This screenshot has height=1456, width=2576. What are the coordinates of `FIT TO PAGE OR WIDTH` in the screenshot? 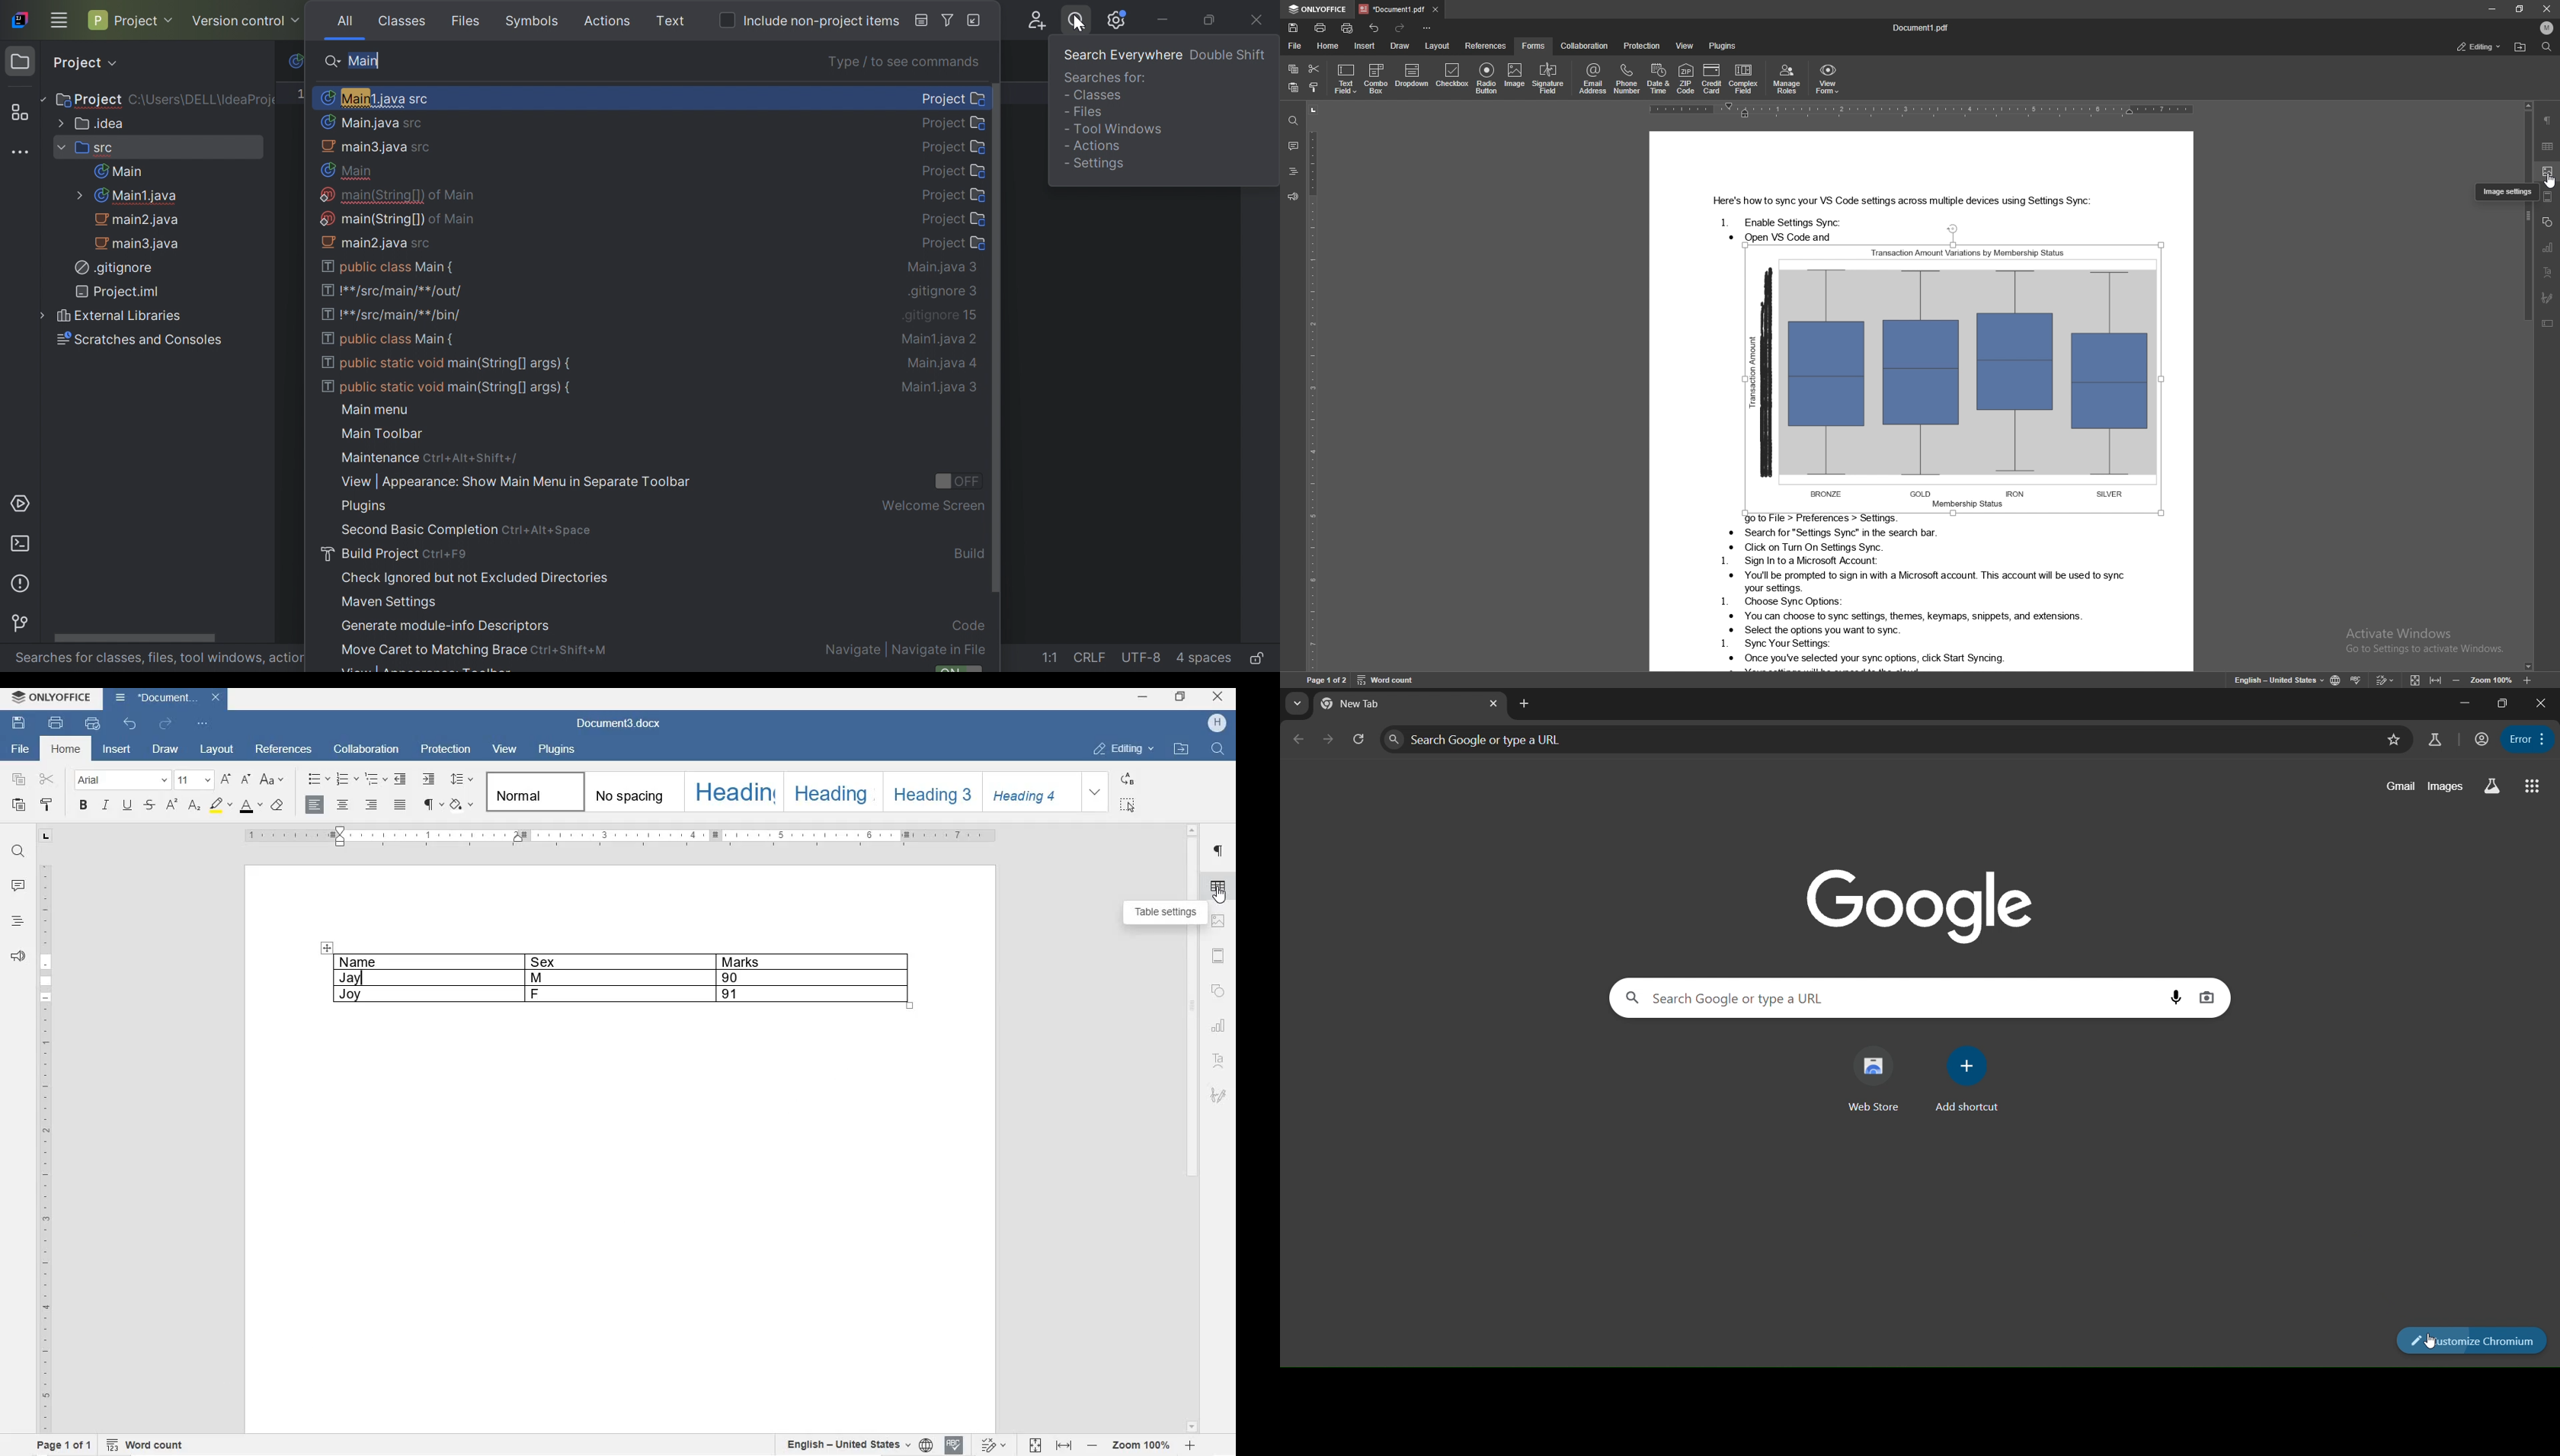 It's located at (1048, 1445).